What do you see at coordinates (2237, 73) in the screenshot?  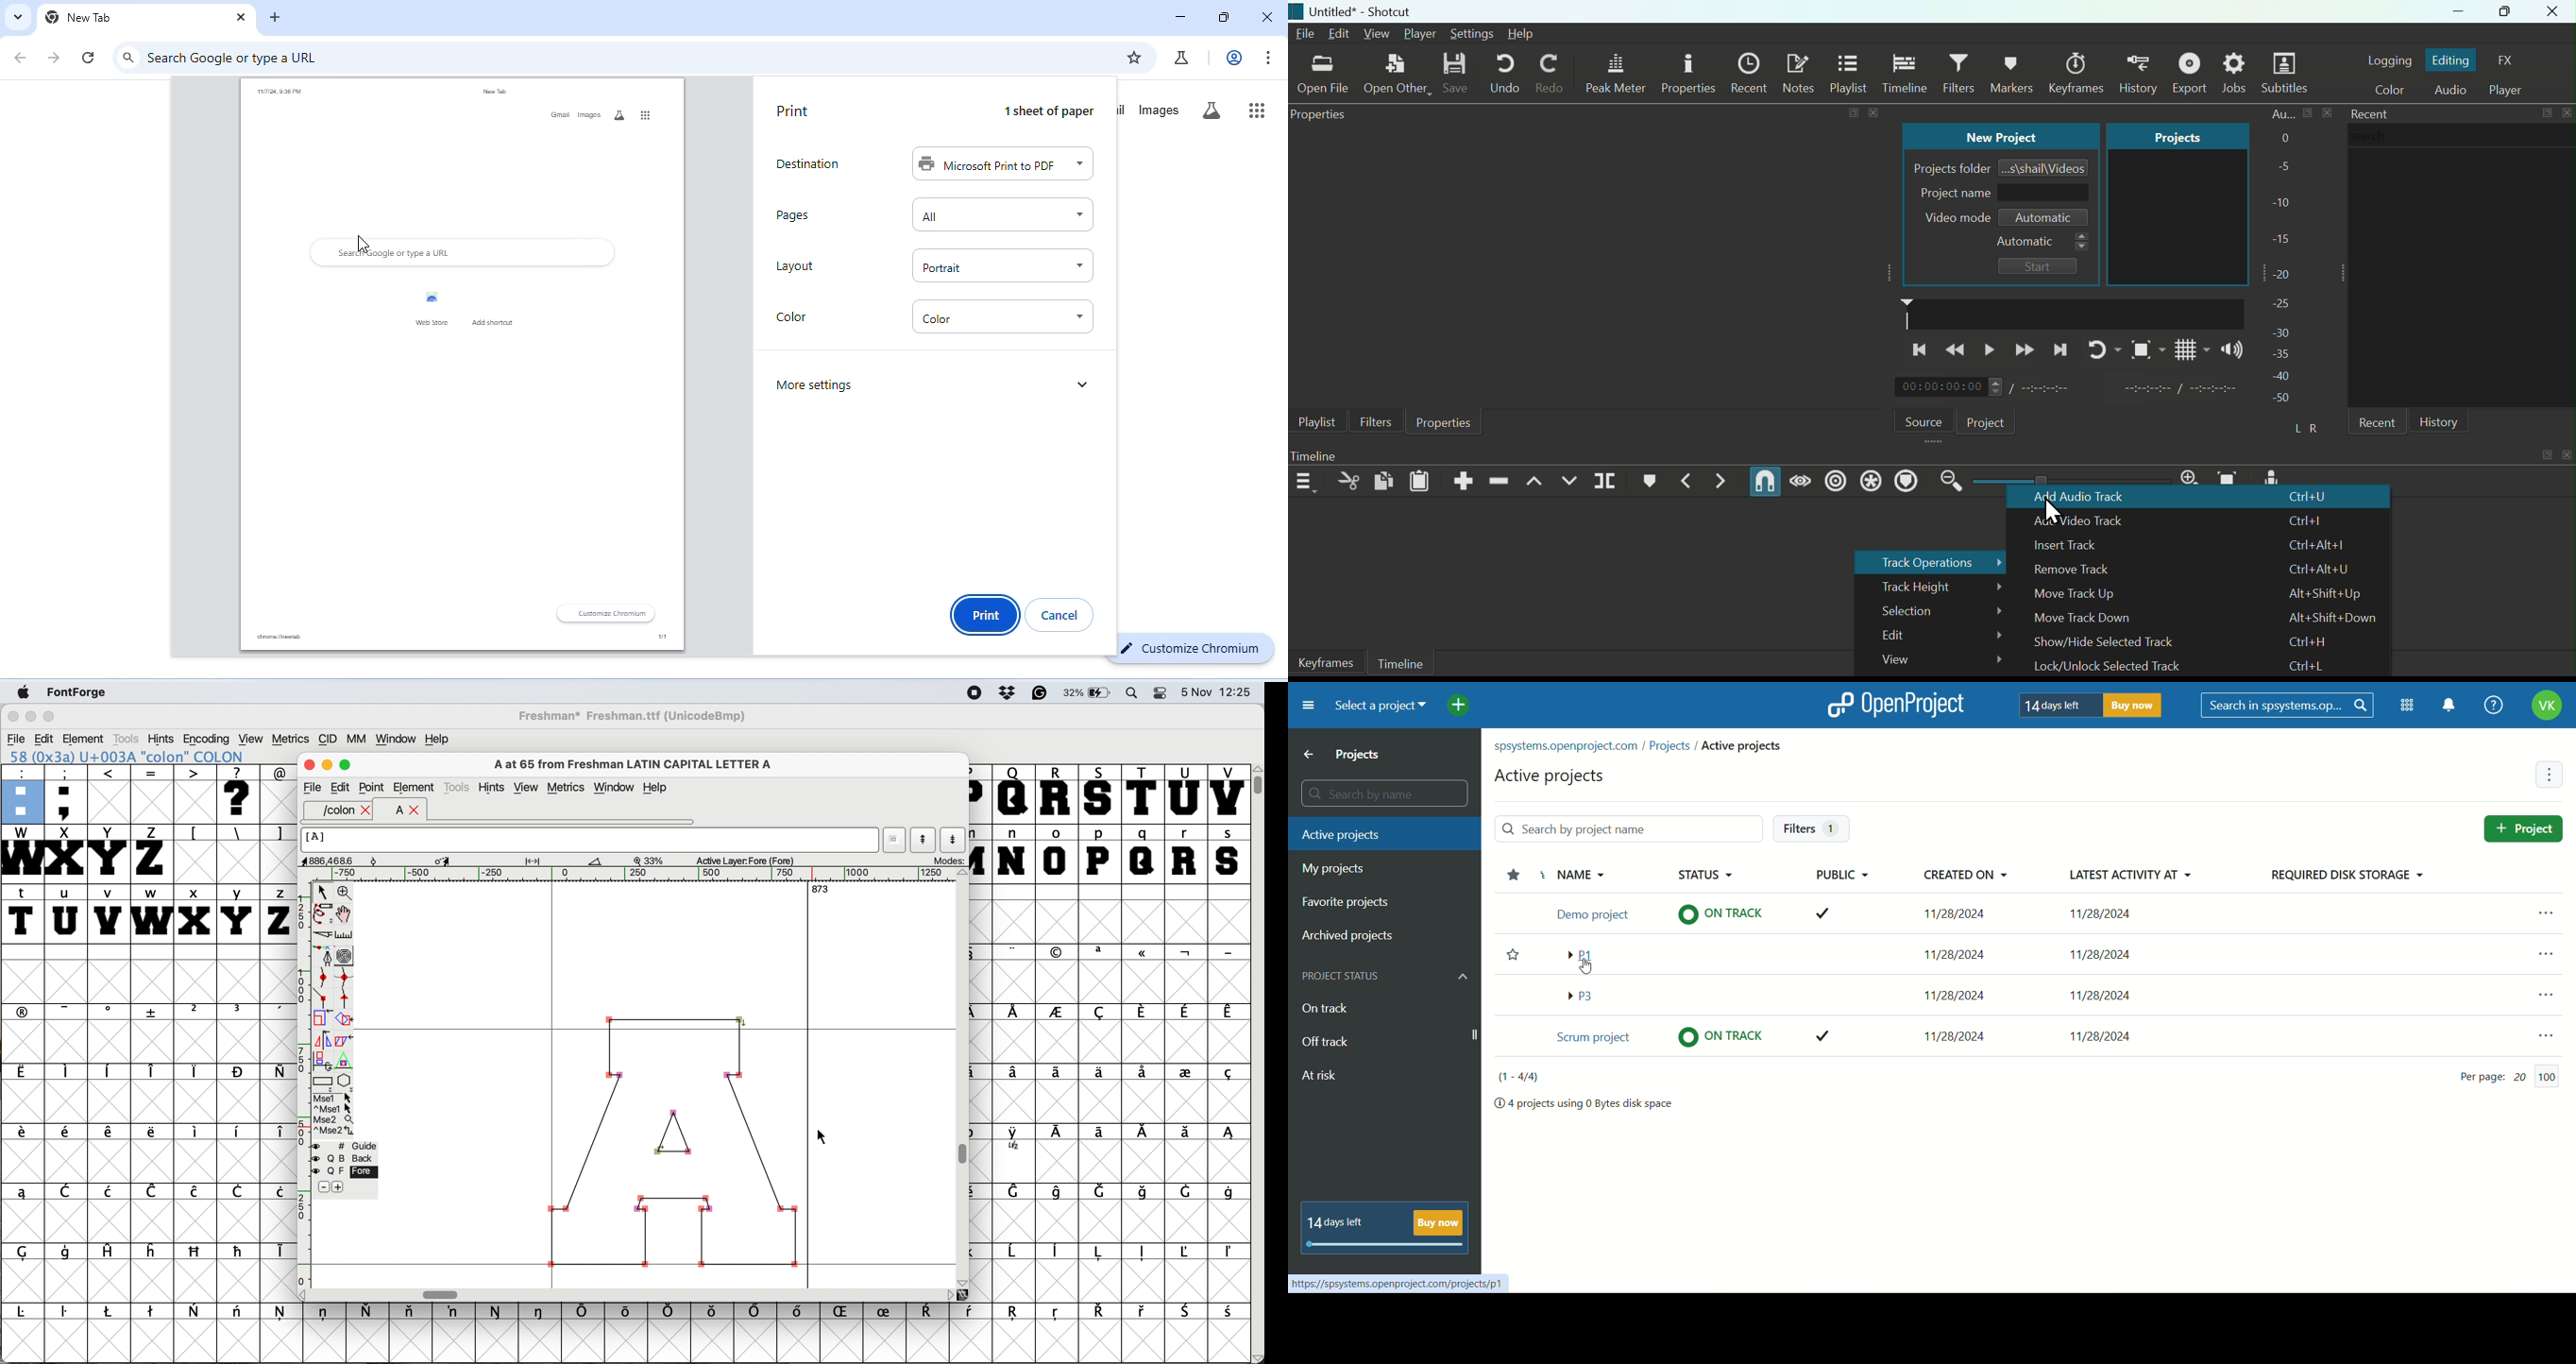 I see `Jobs` at bounding box center [2237, 73].